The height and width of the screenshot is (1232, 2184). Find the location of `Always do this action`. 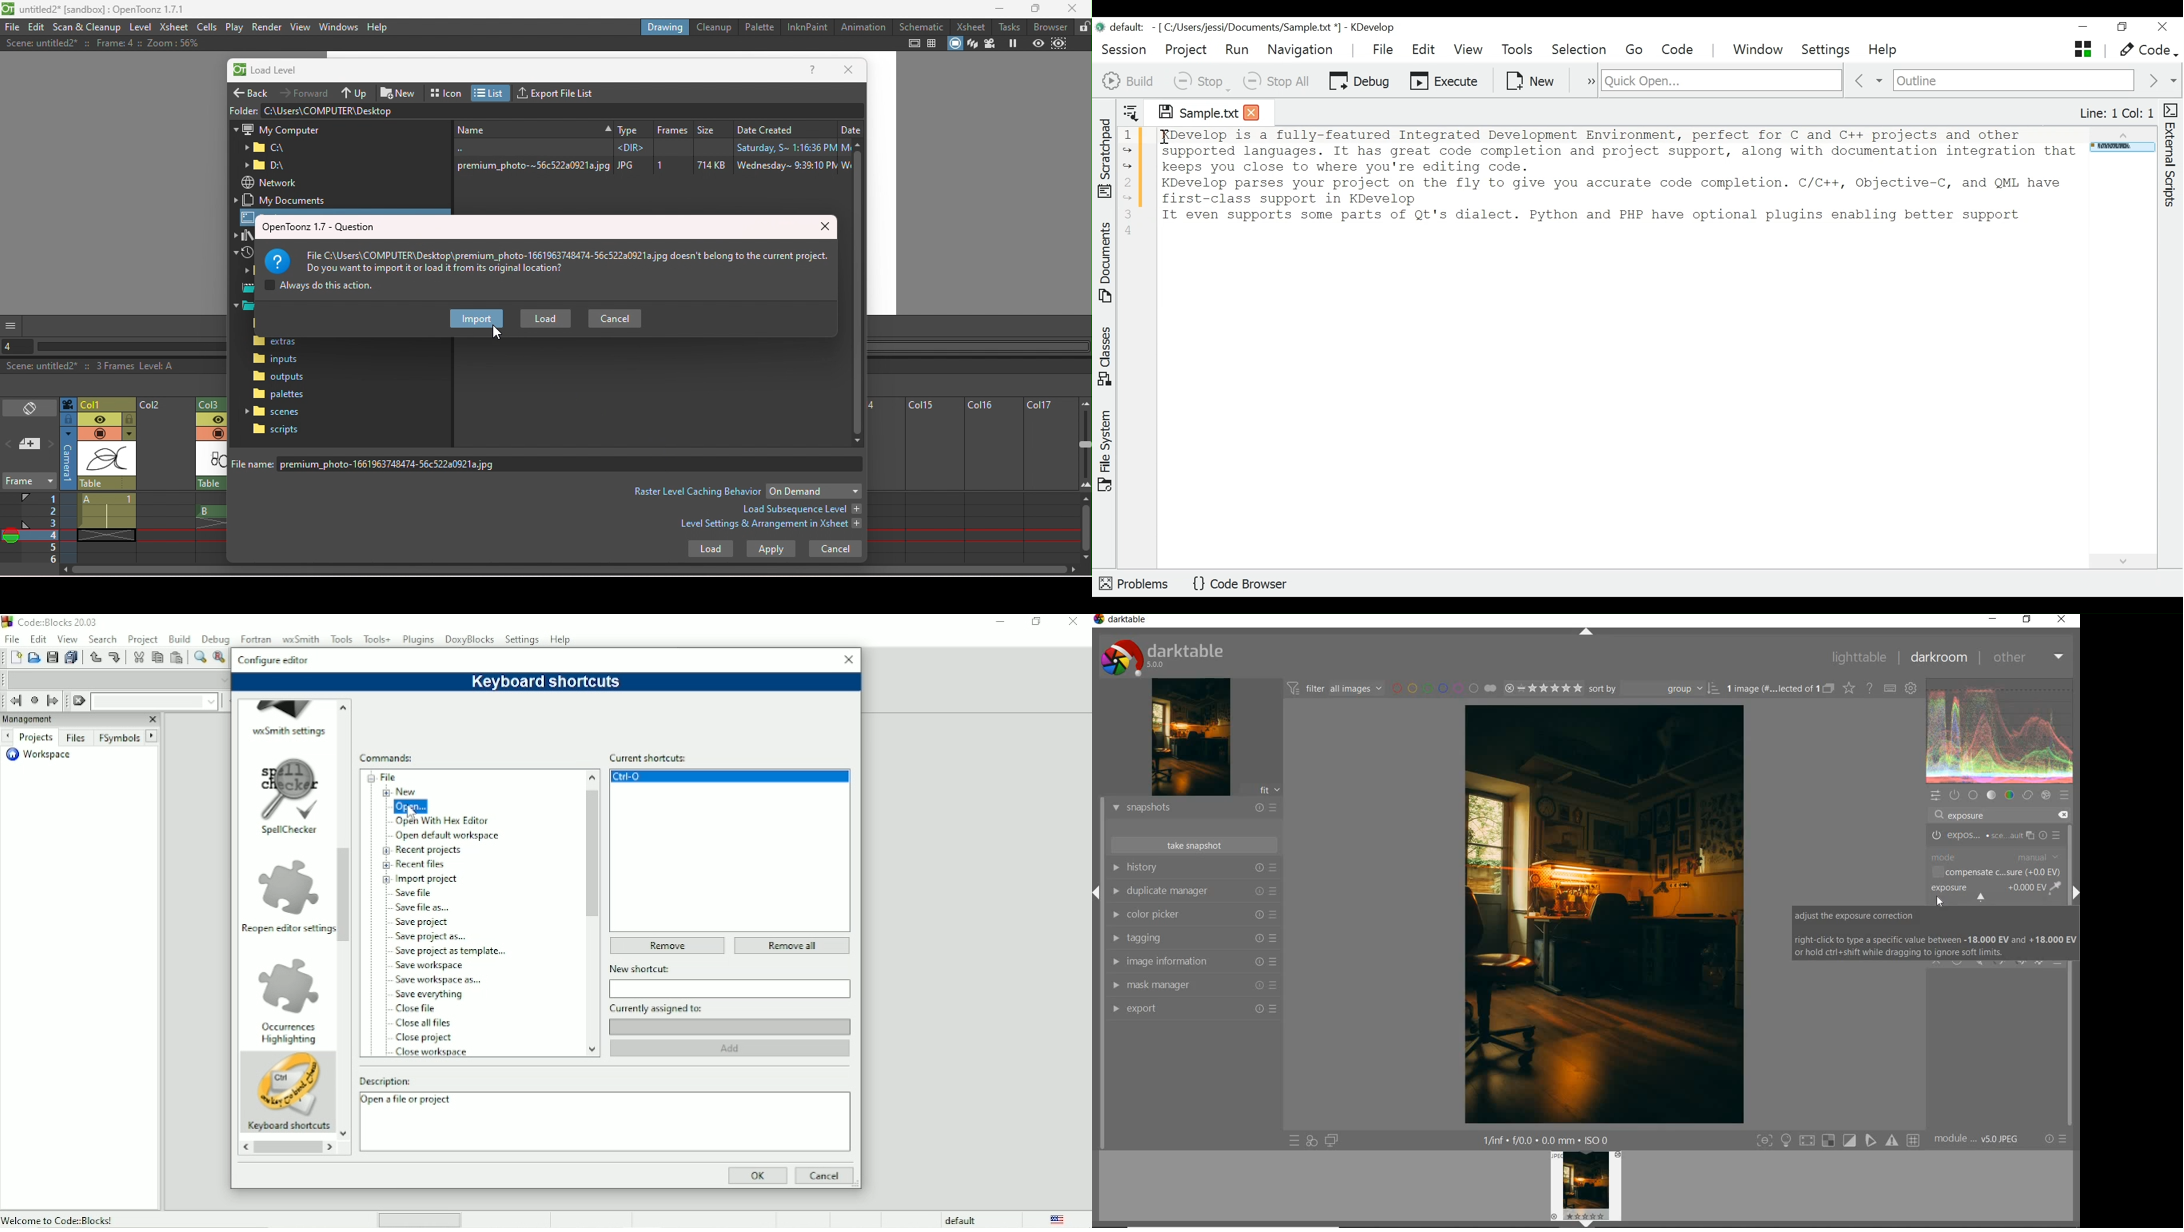

Always do this action is located at coordinates (319, 287).